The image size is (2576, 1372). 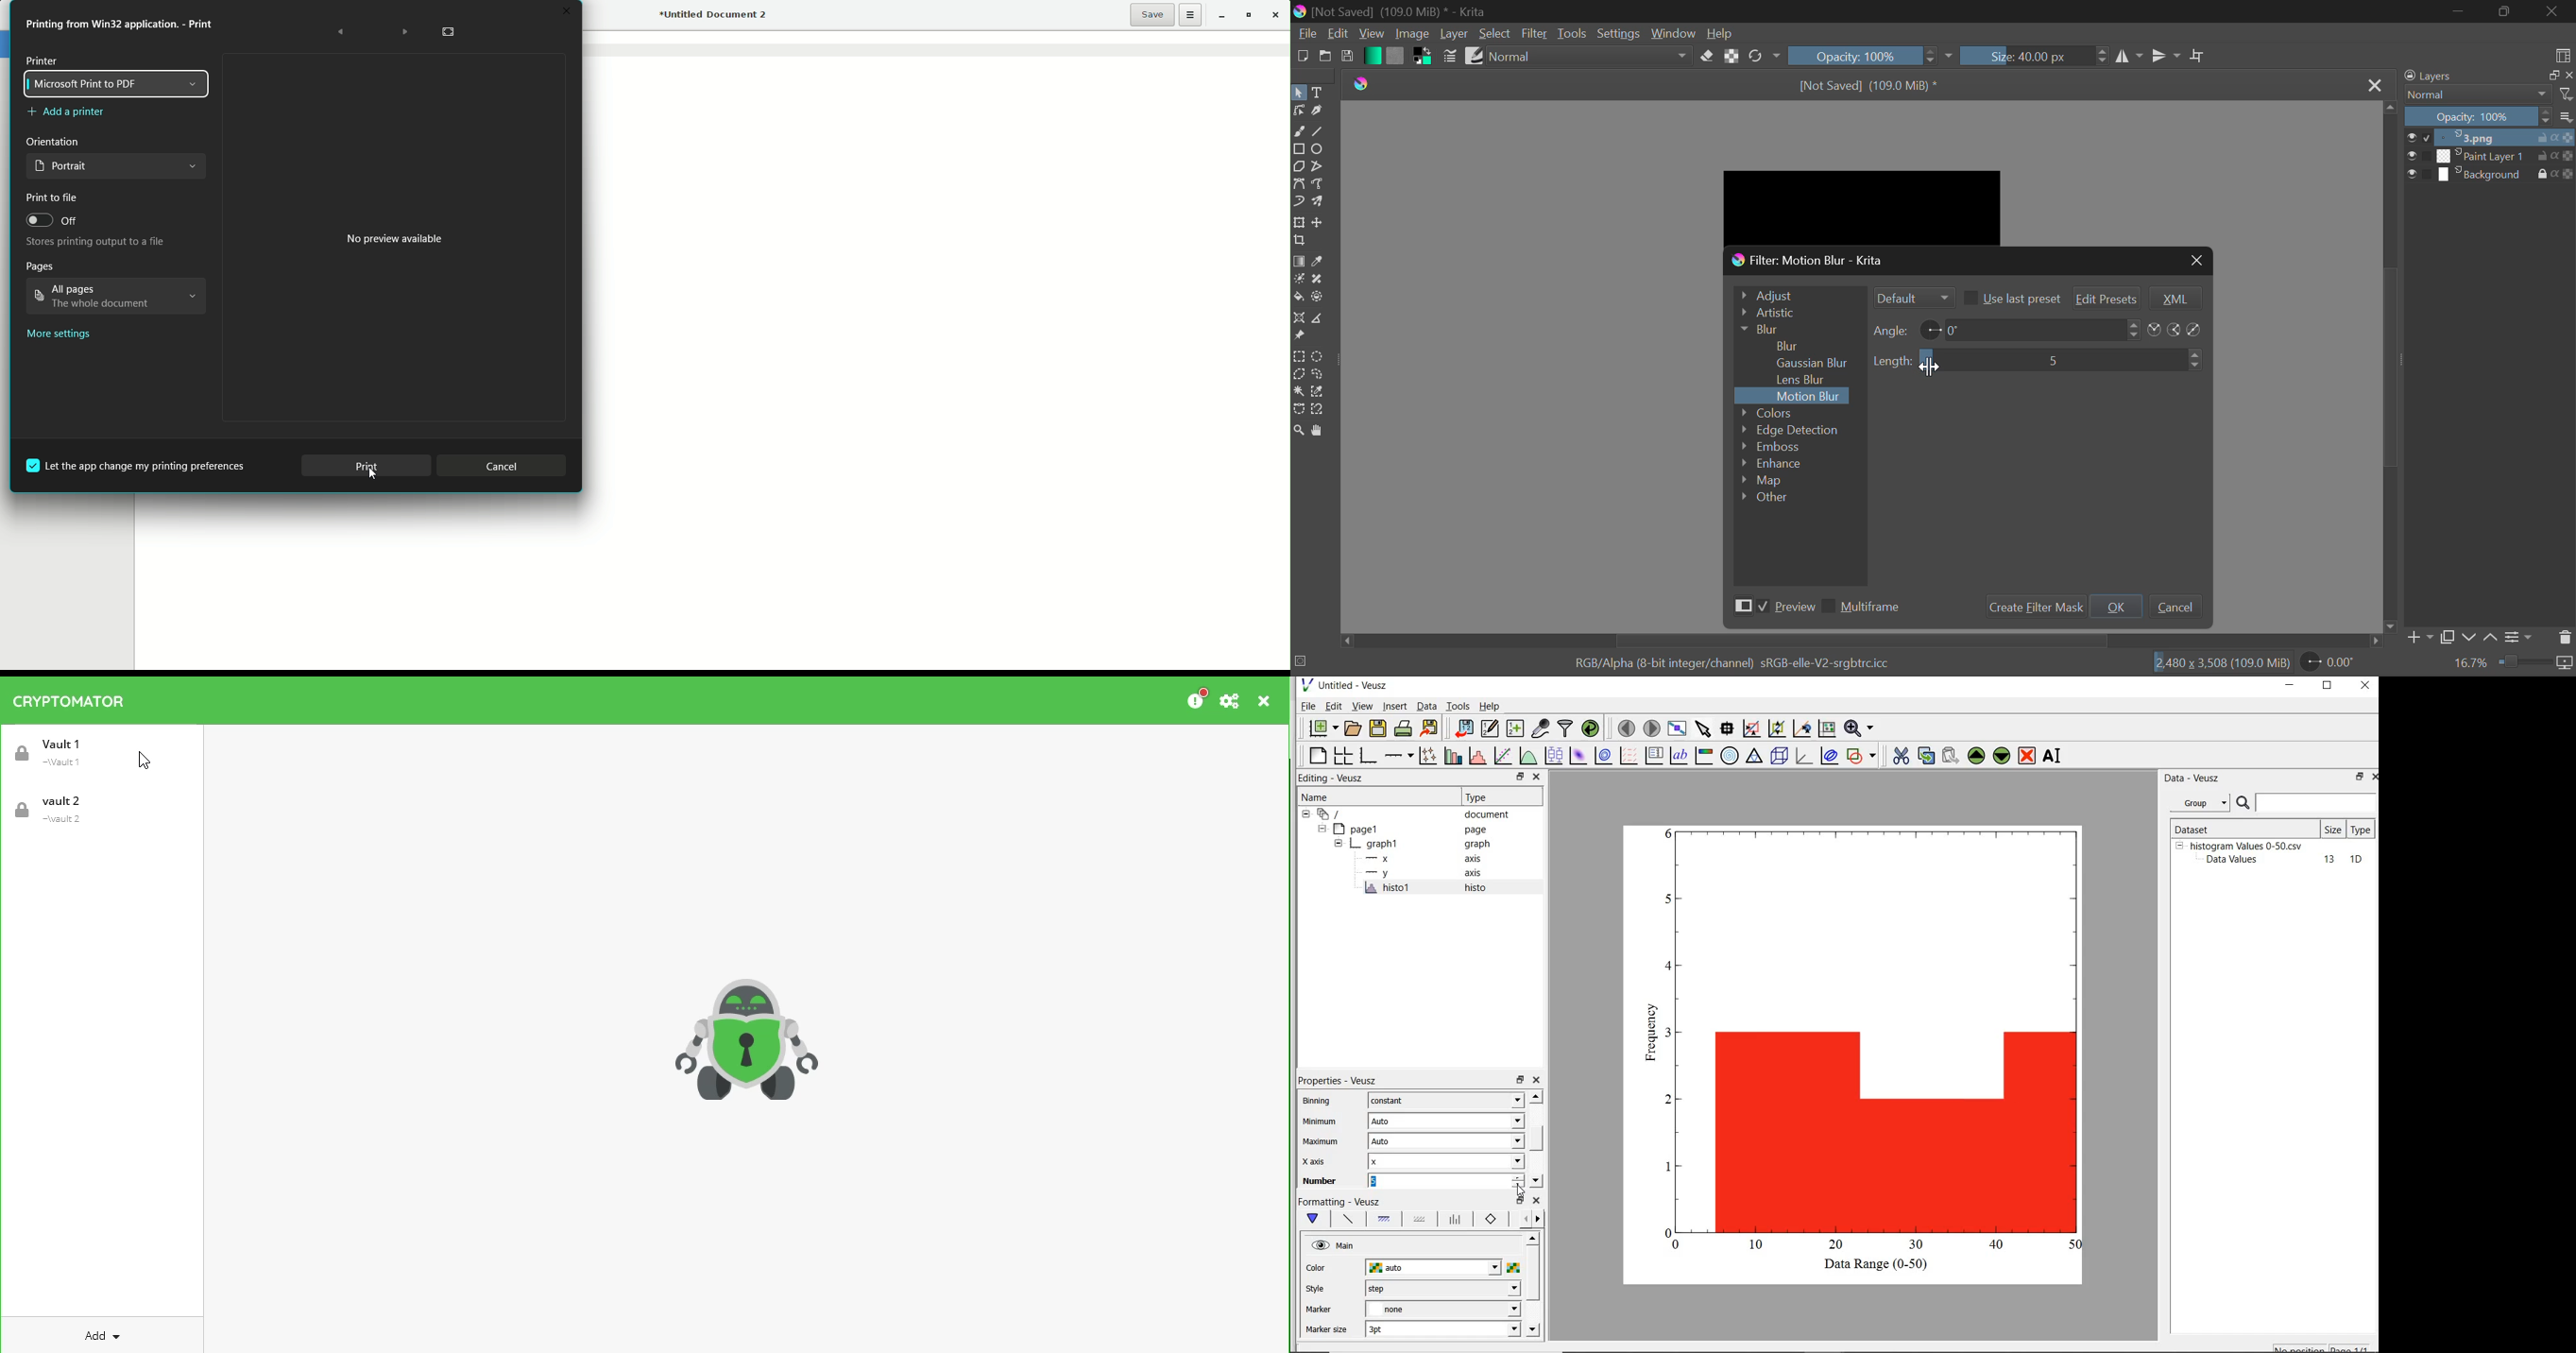 I want to click on ‘Marker size, so click(x=1327, y=1330).